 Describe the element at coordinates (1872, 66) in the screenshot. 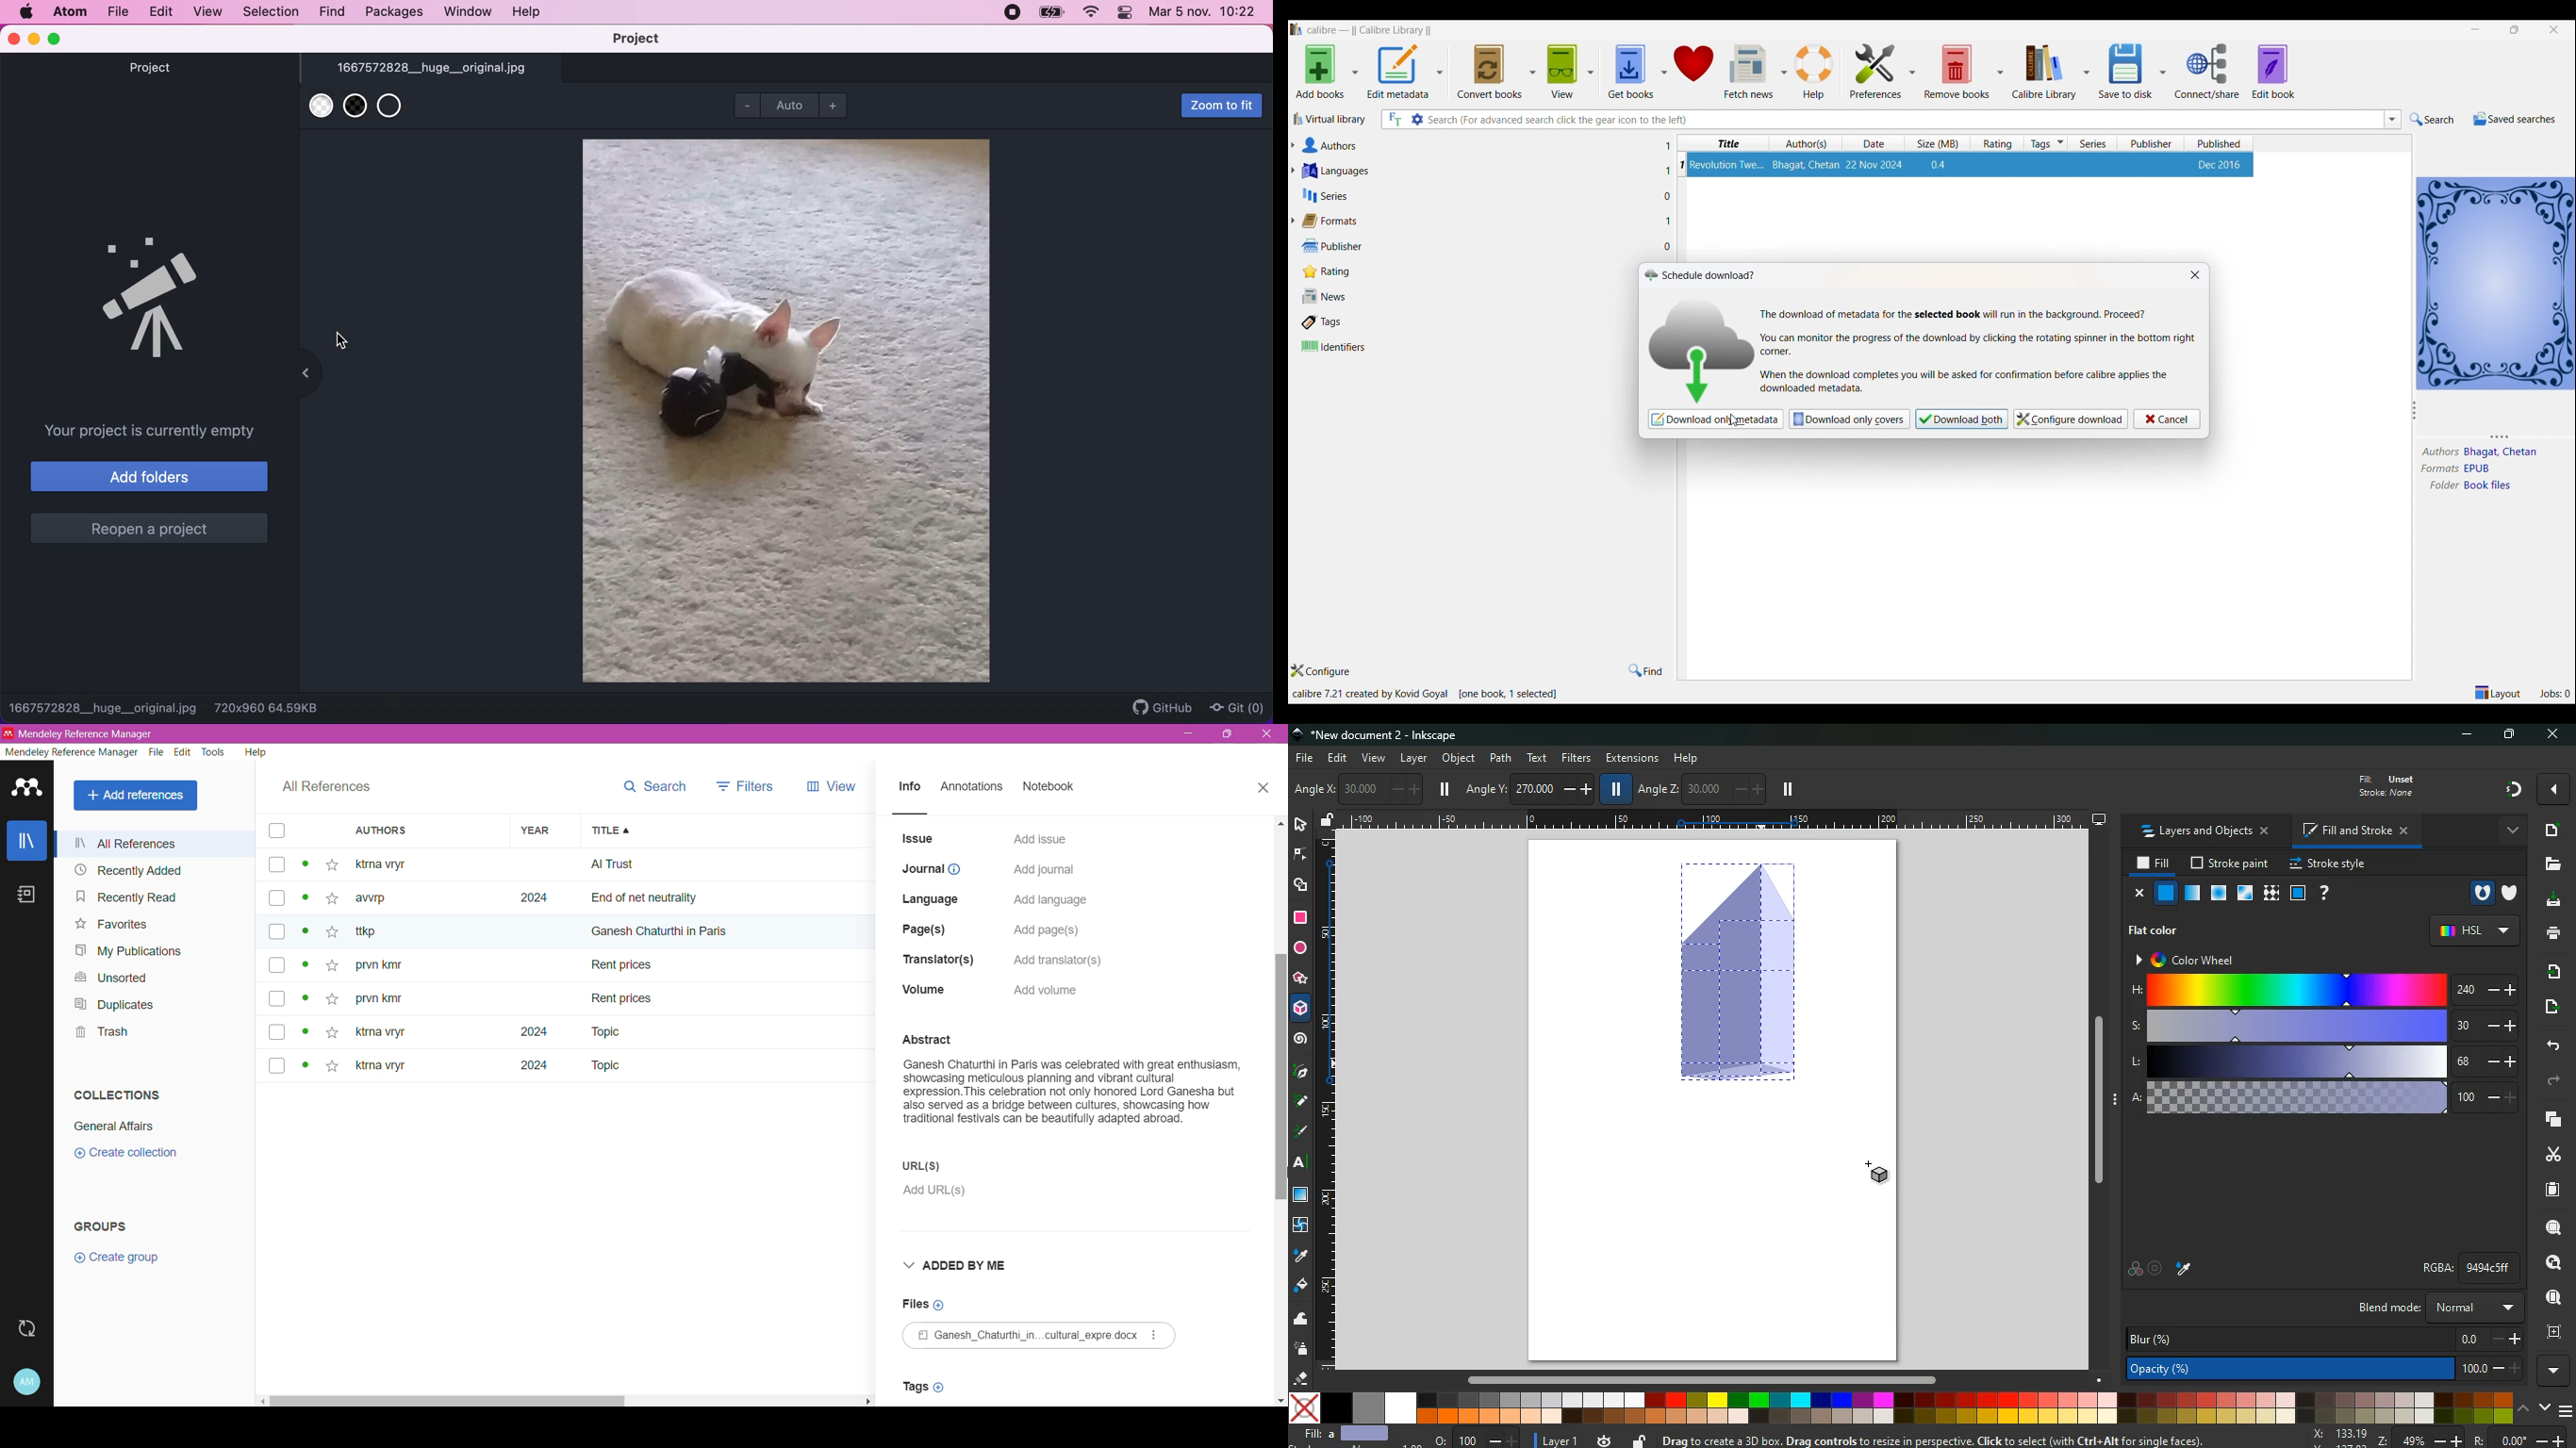

I see `preferences` at that location.